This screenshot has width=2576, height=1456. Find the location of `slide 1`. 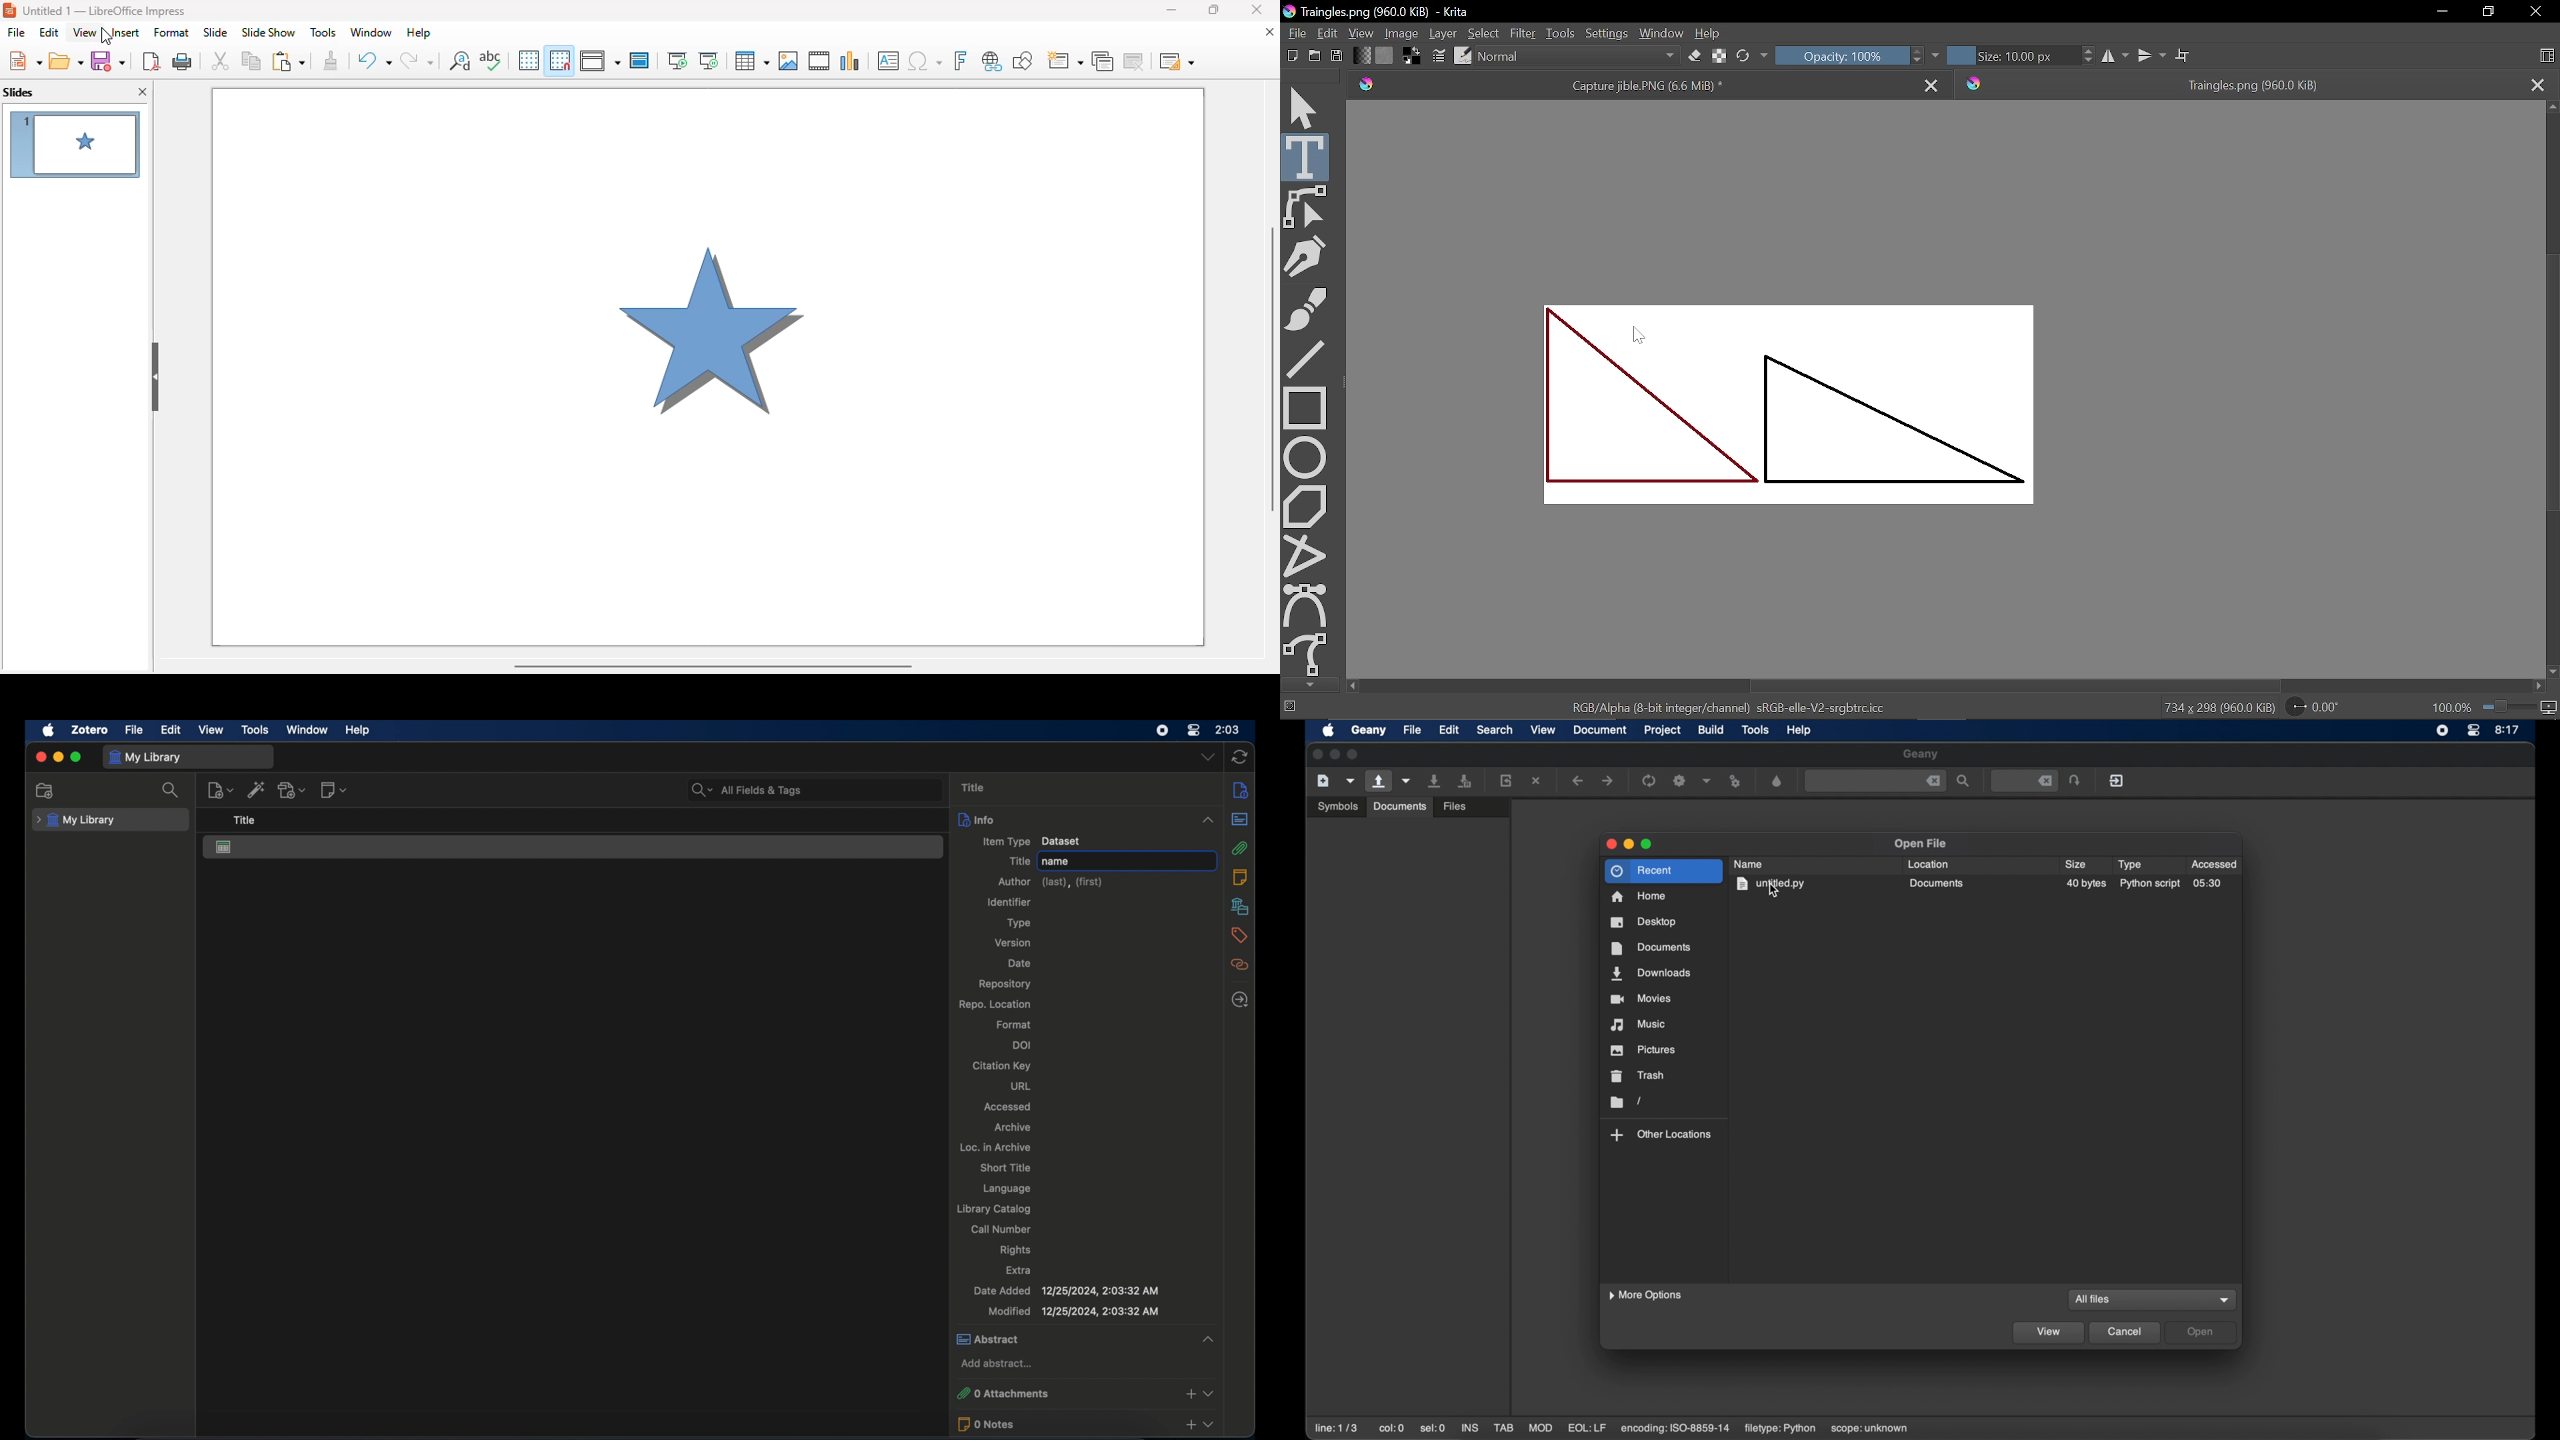

slide 1 is located at coordinates (708, 367).